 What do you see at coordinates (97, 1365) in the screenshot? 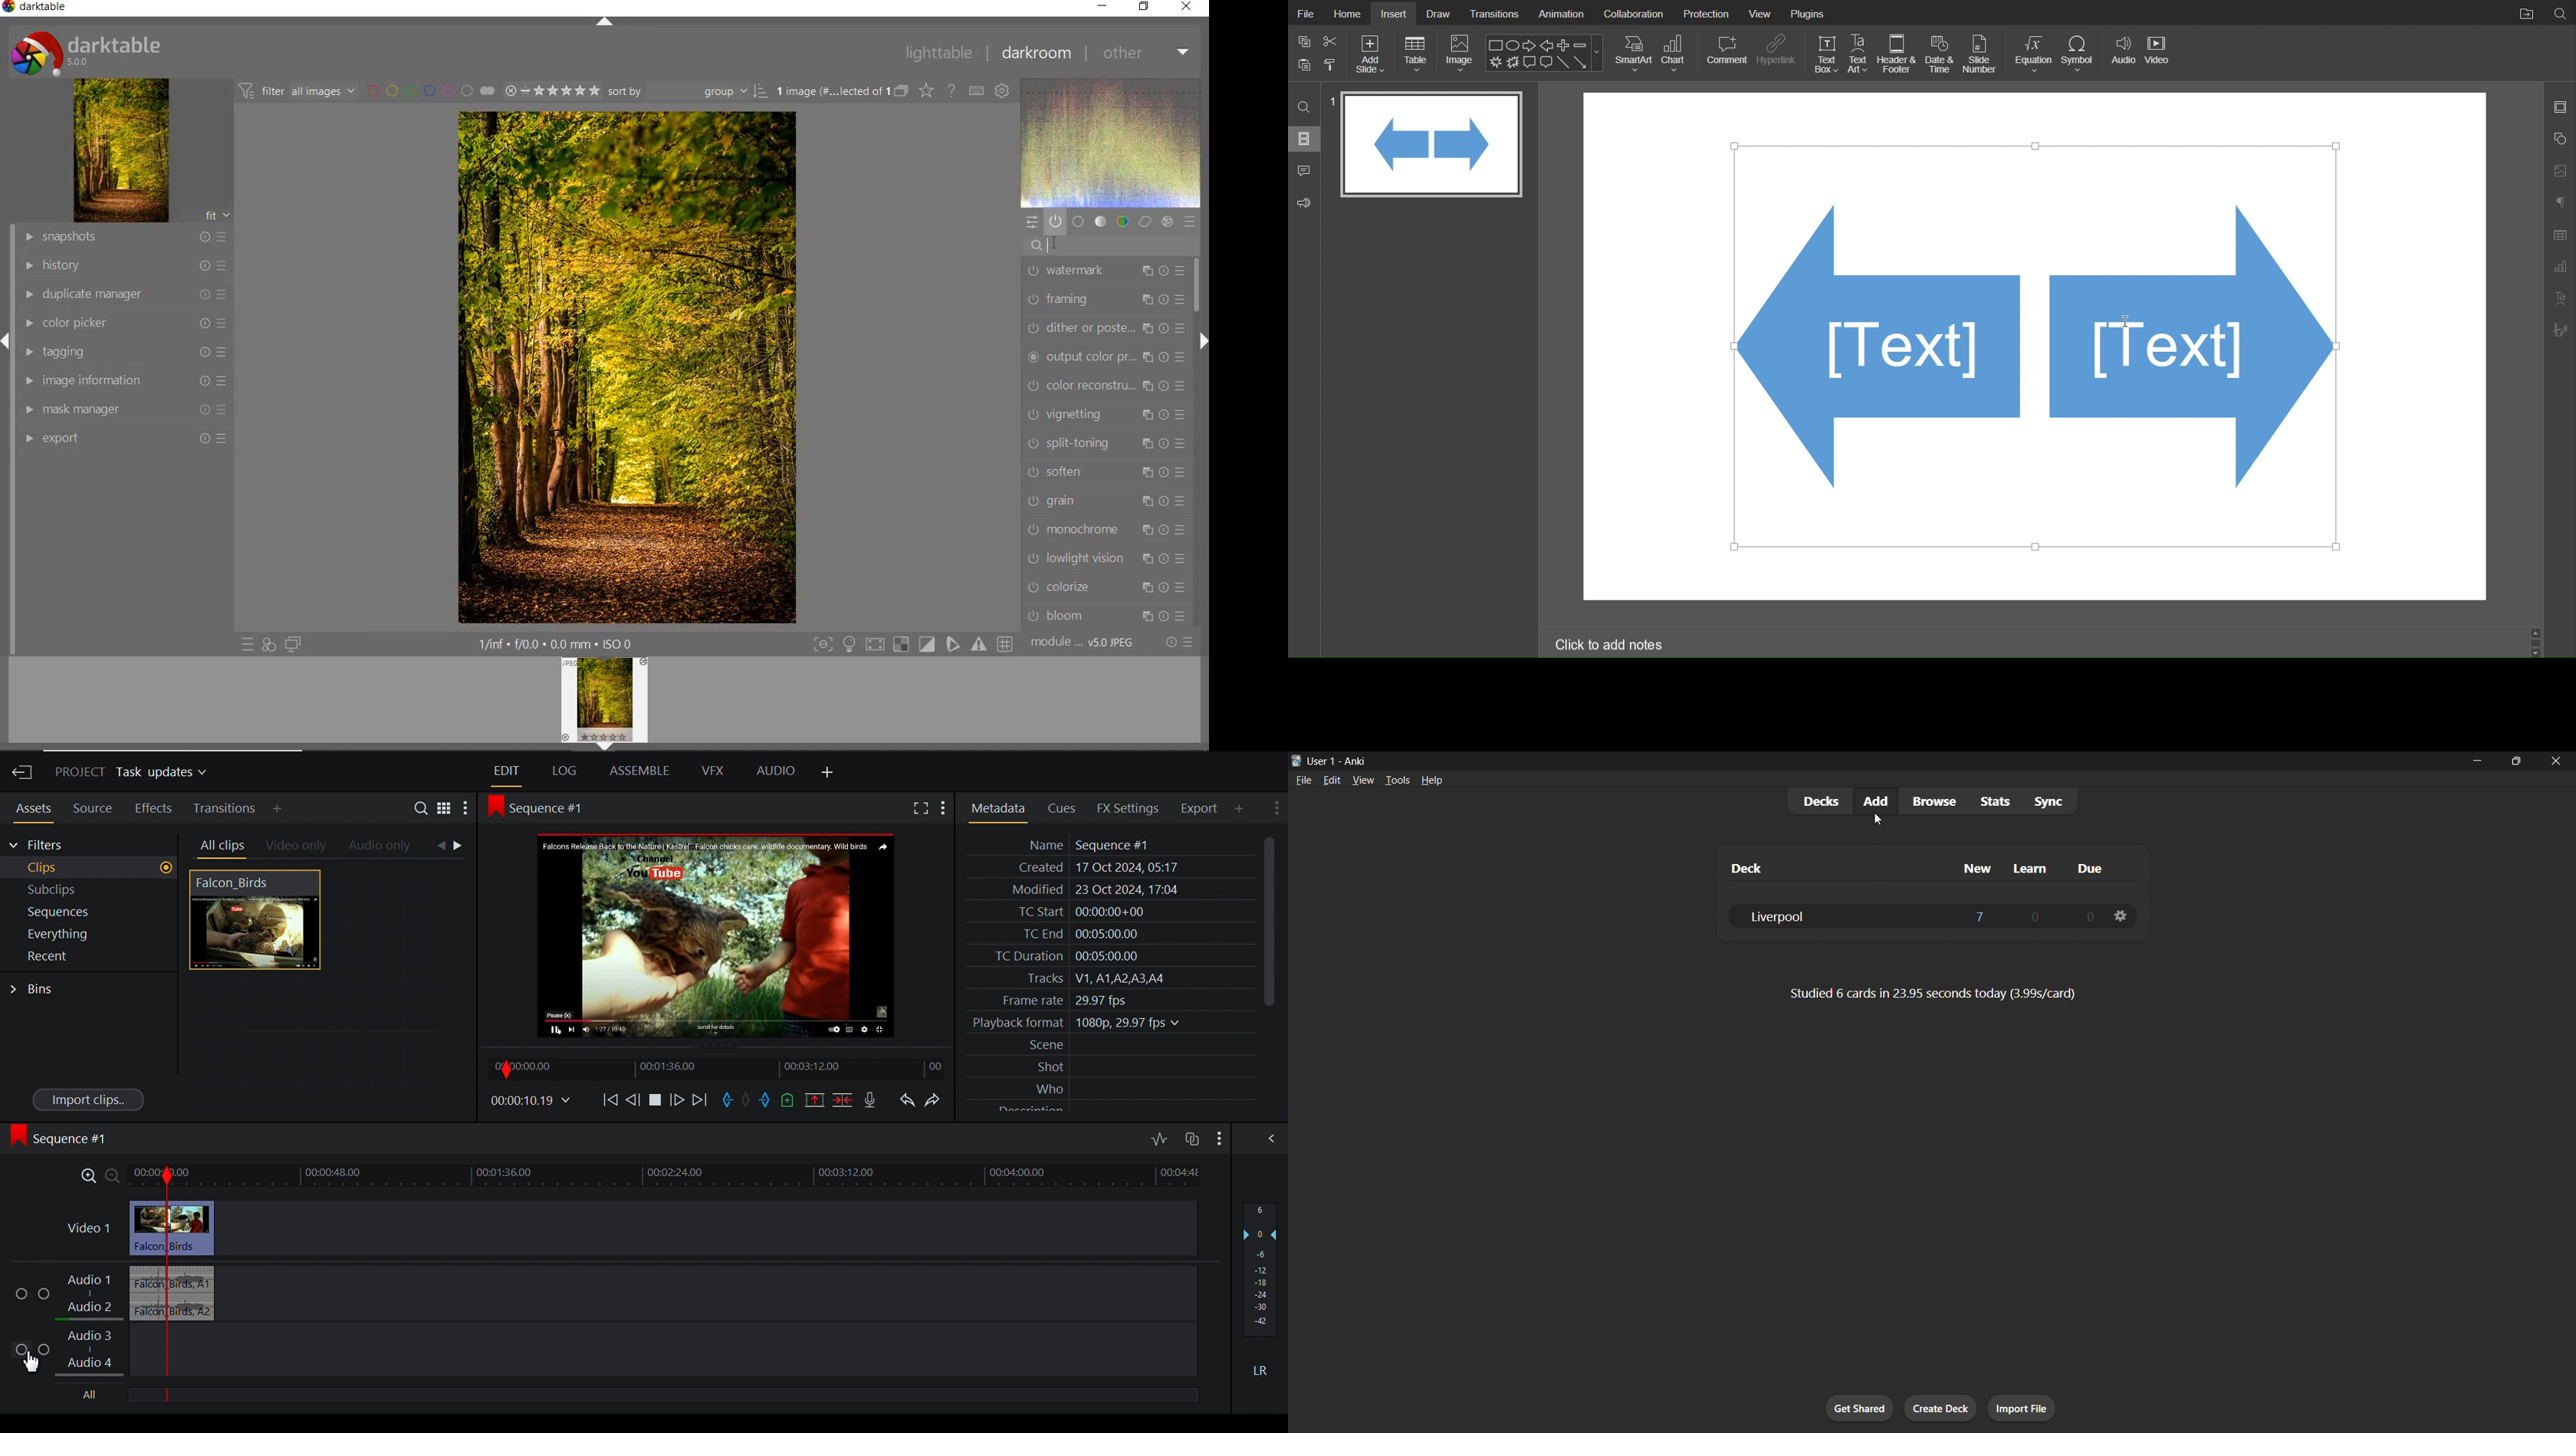
I see `Audio 4` at bounding box center [97, 1365].